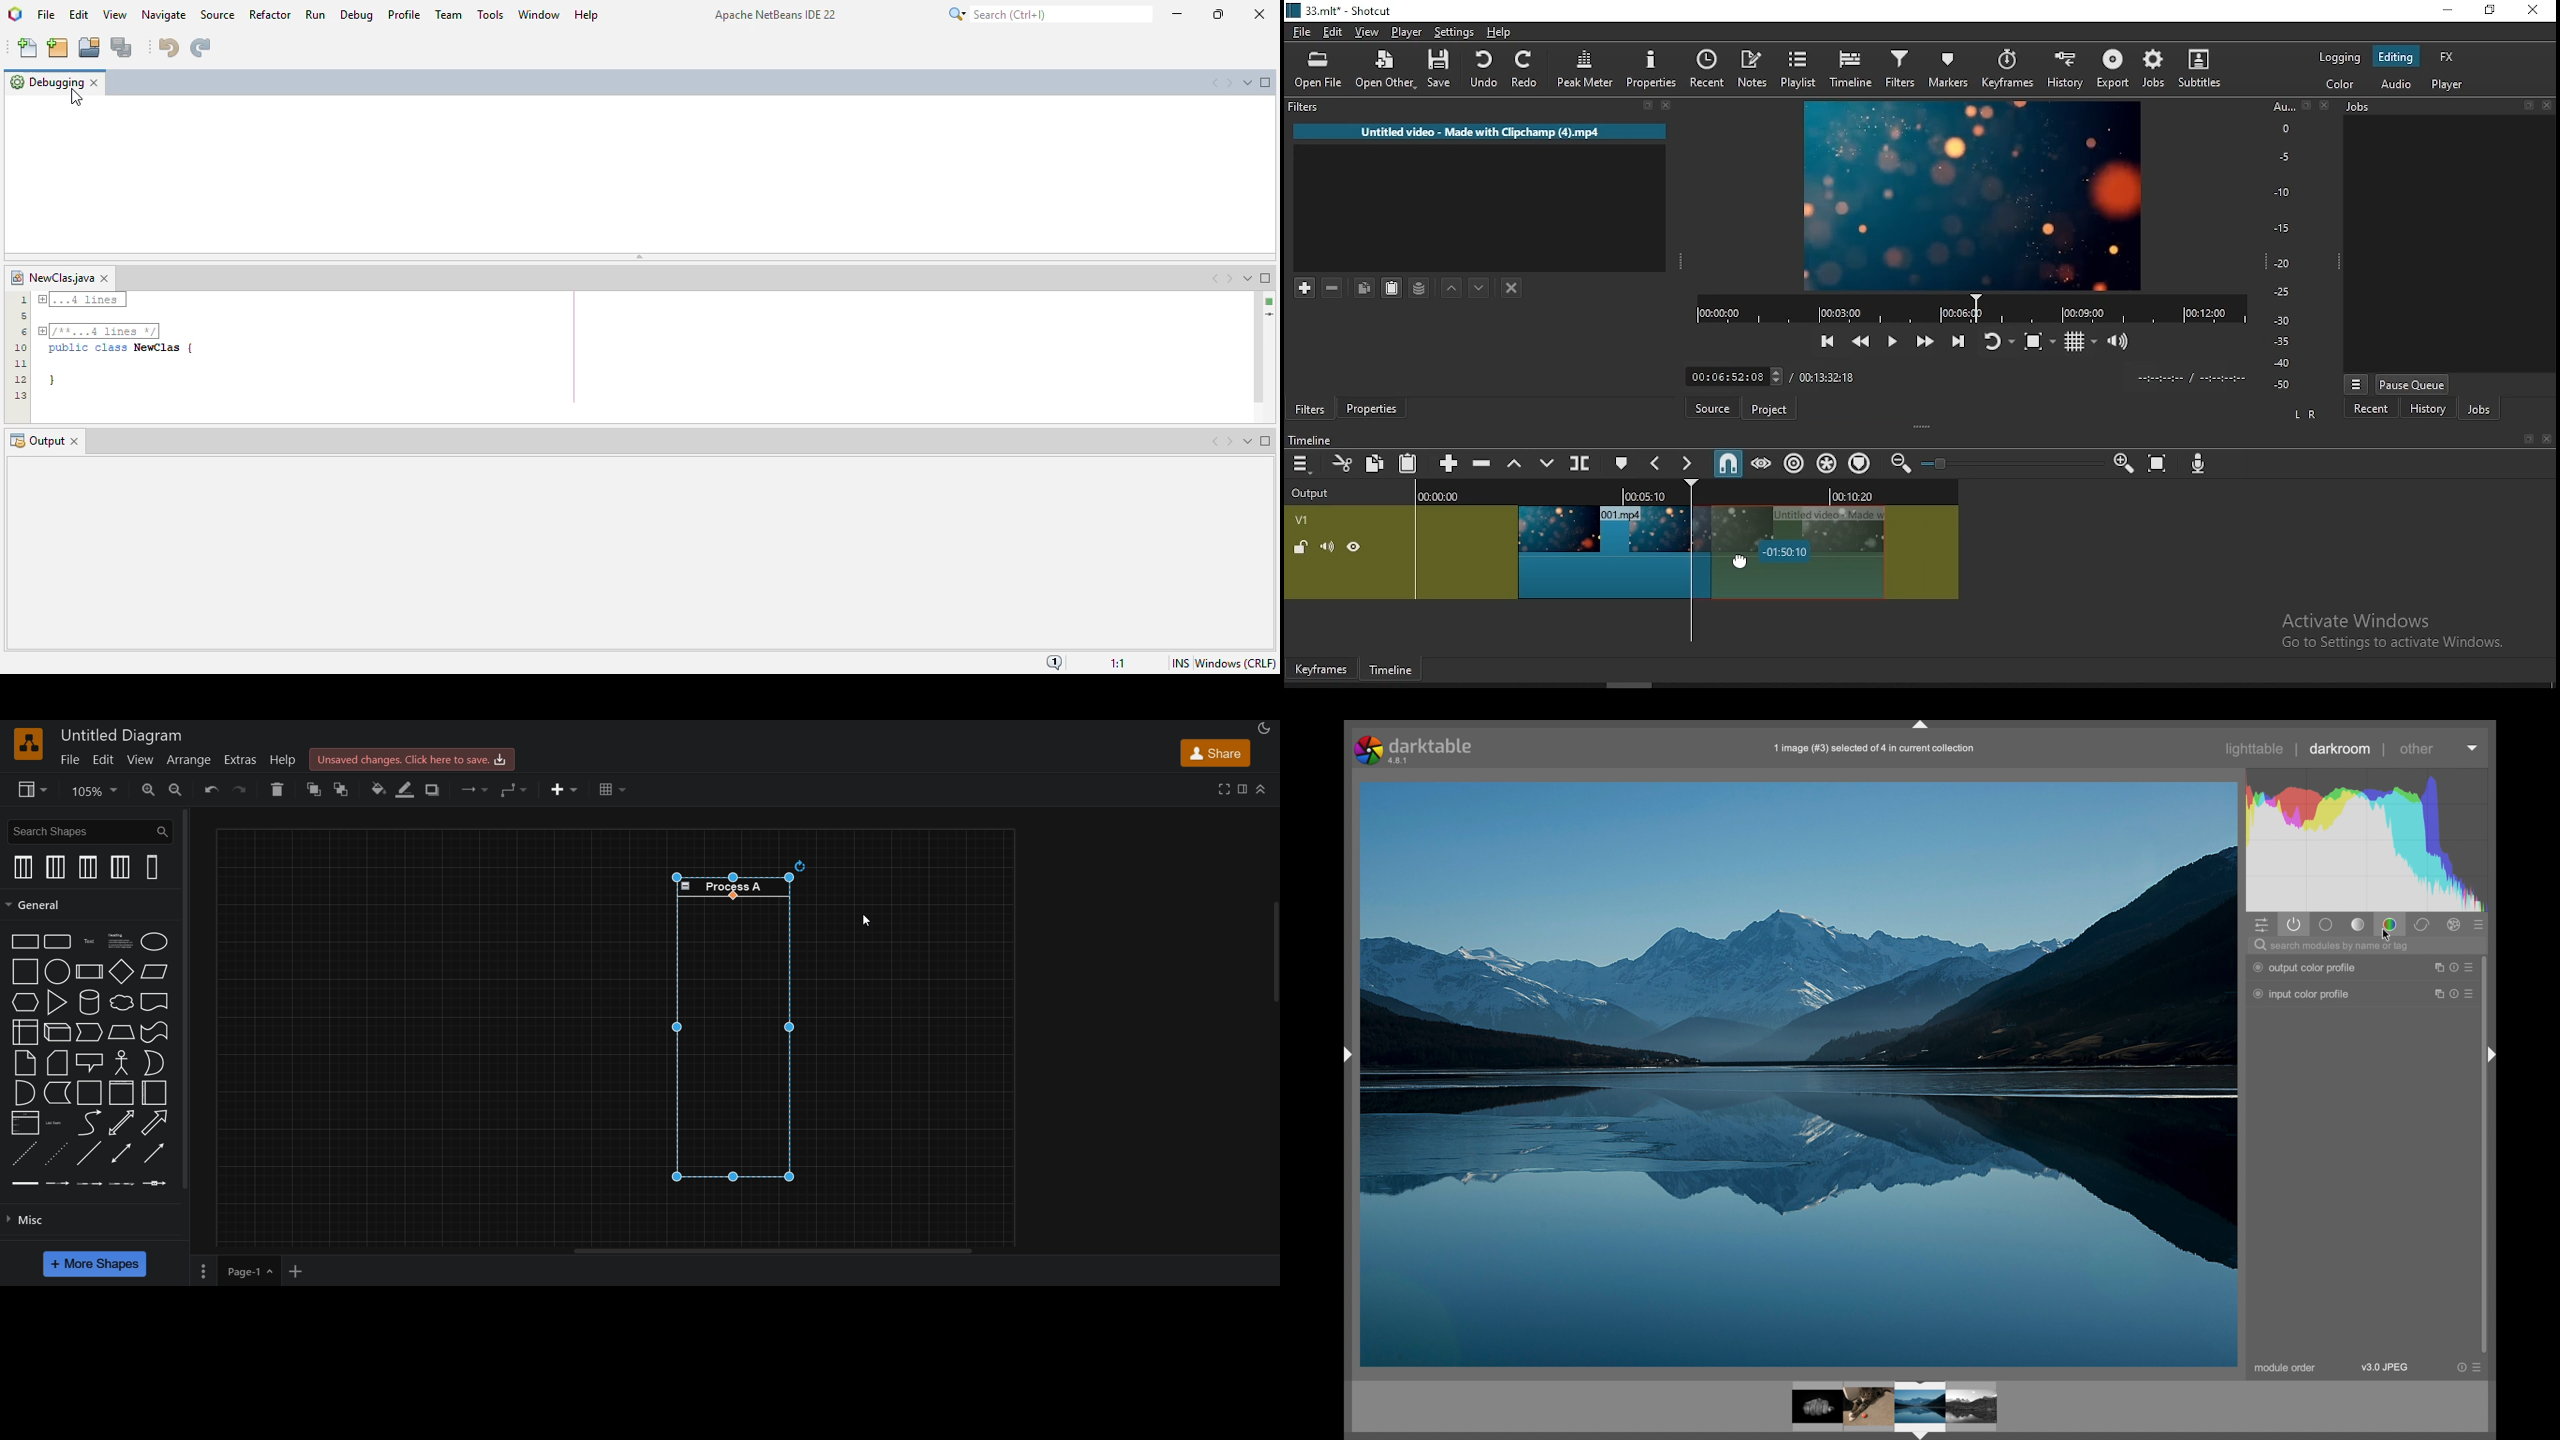 The image size is (2576, 1456). I want to click on scale, so click(2287, 247).